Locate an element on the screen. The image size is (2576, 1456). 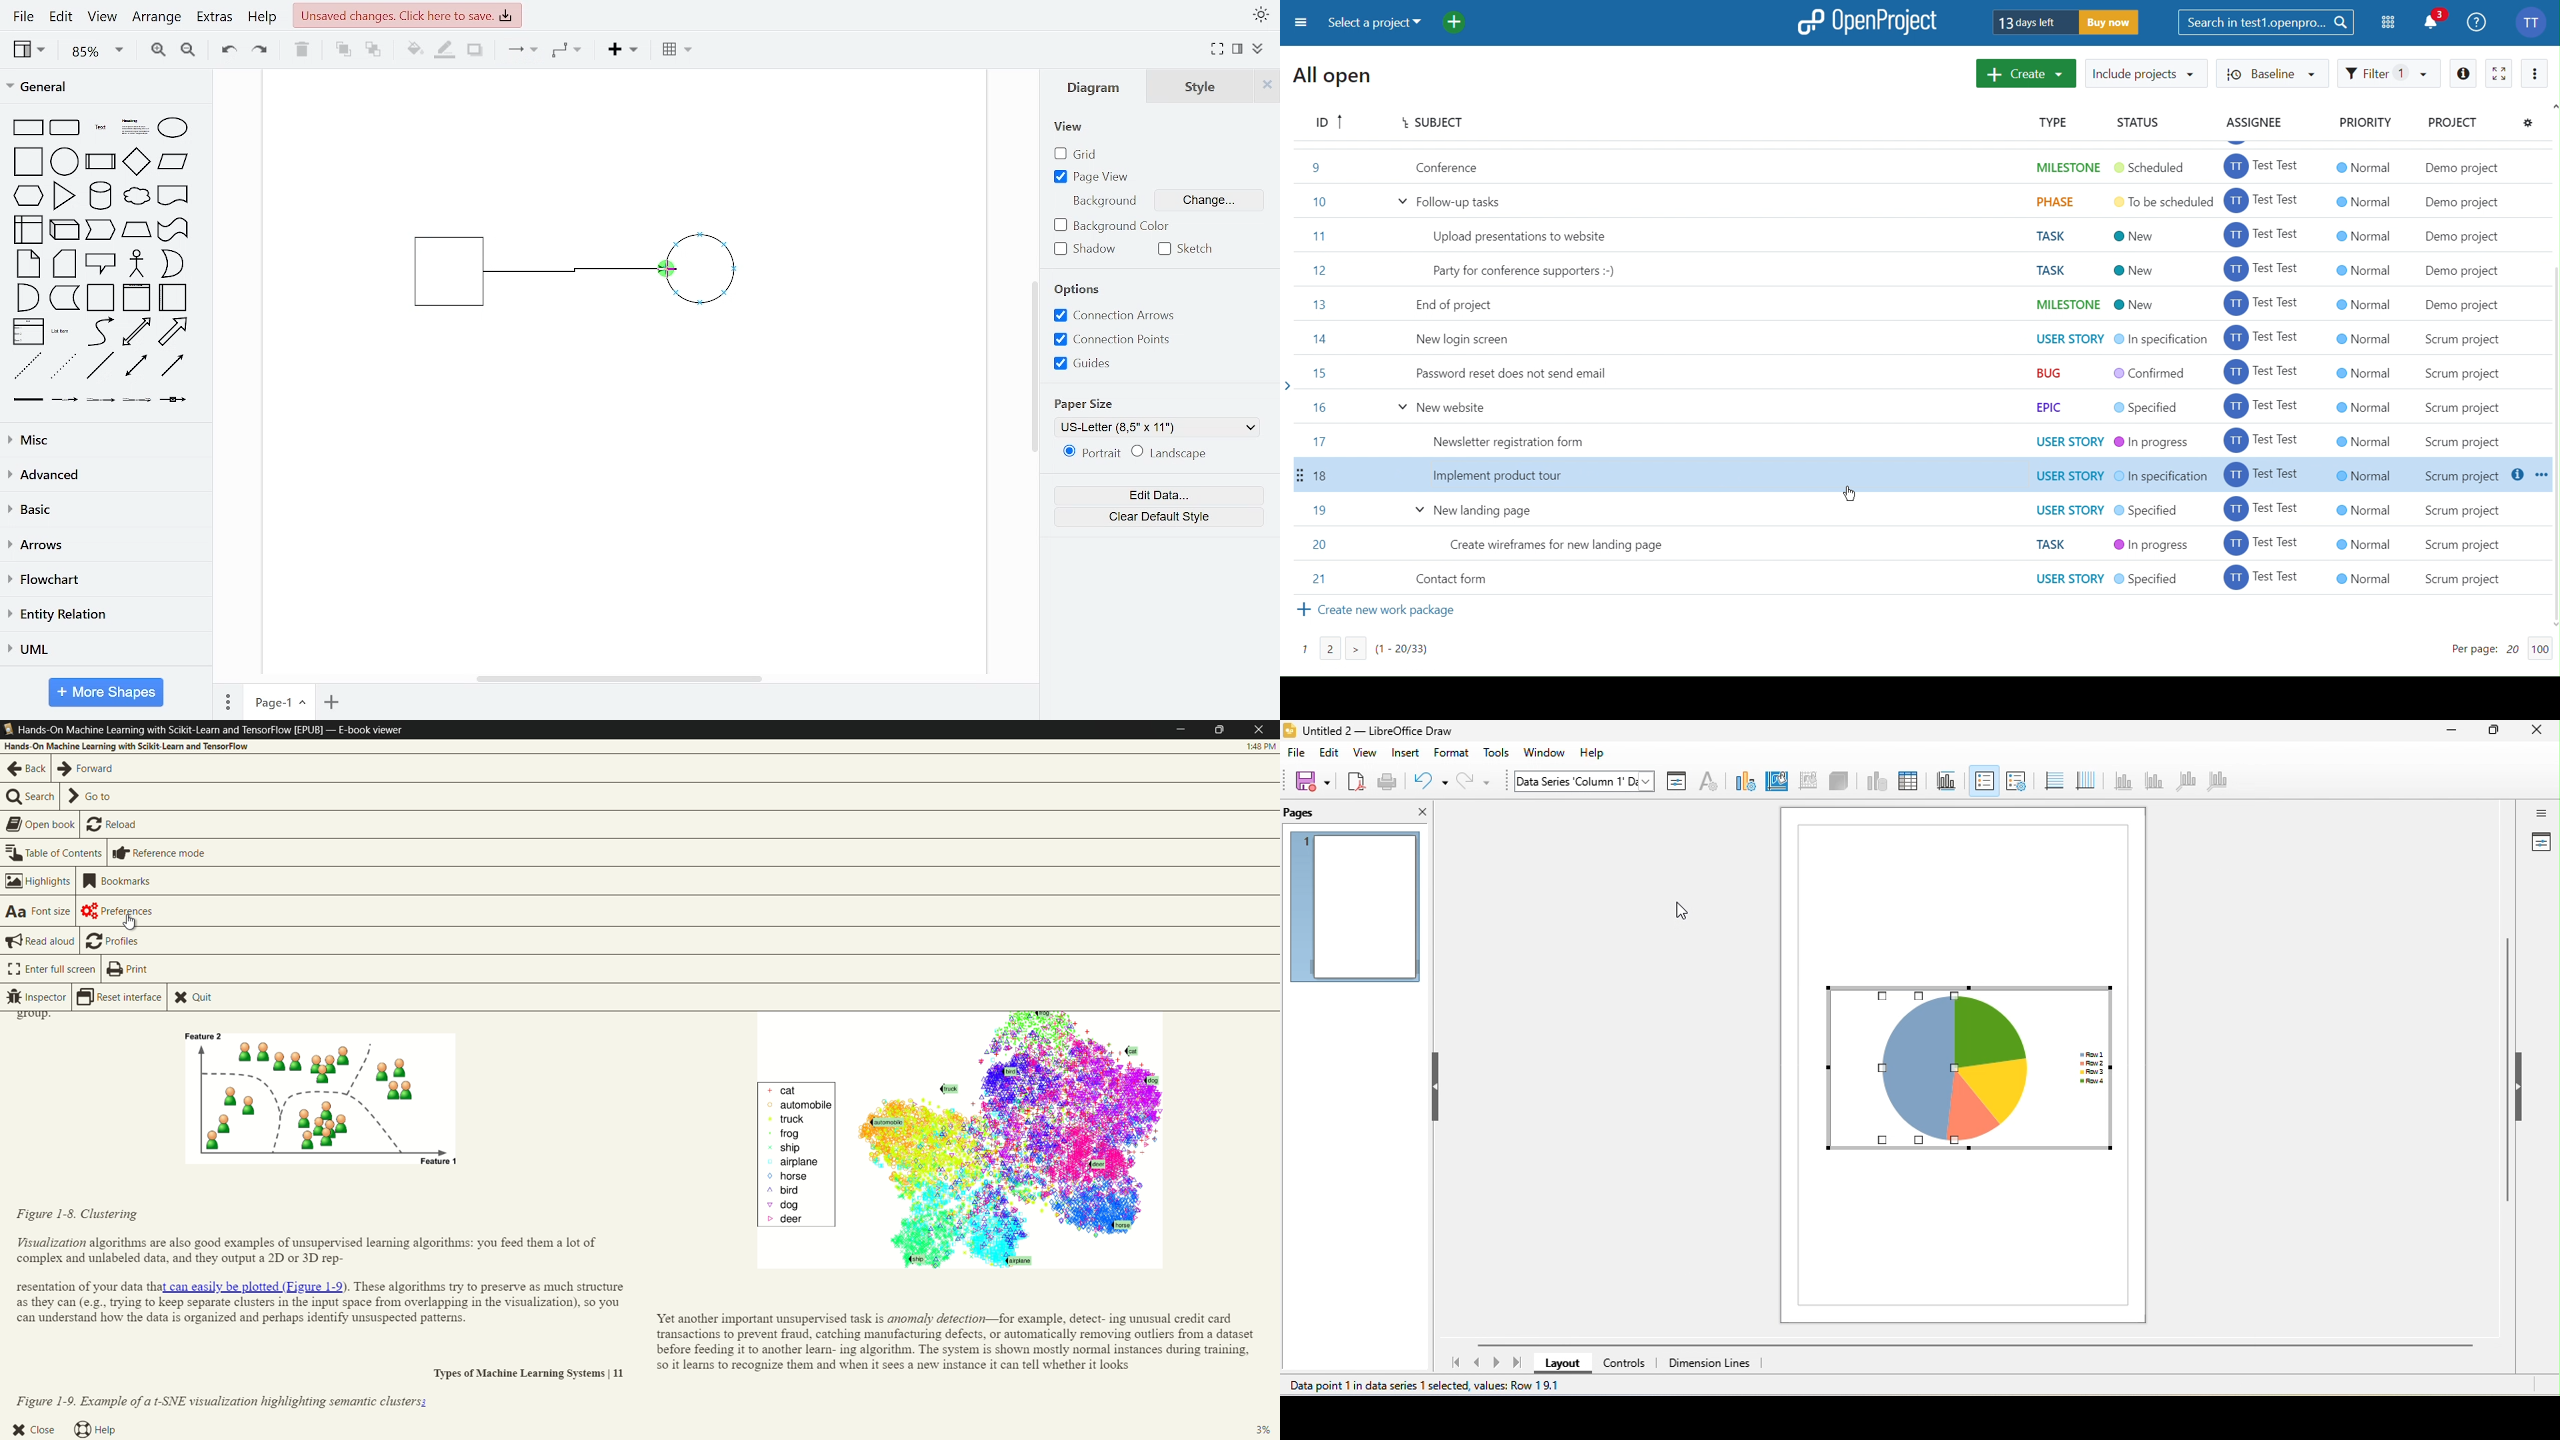
pages is located at coordinates (1317, 813).